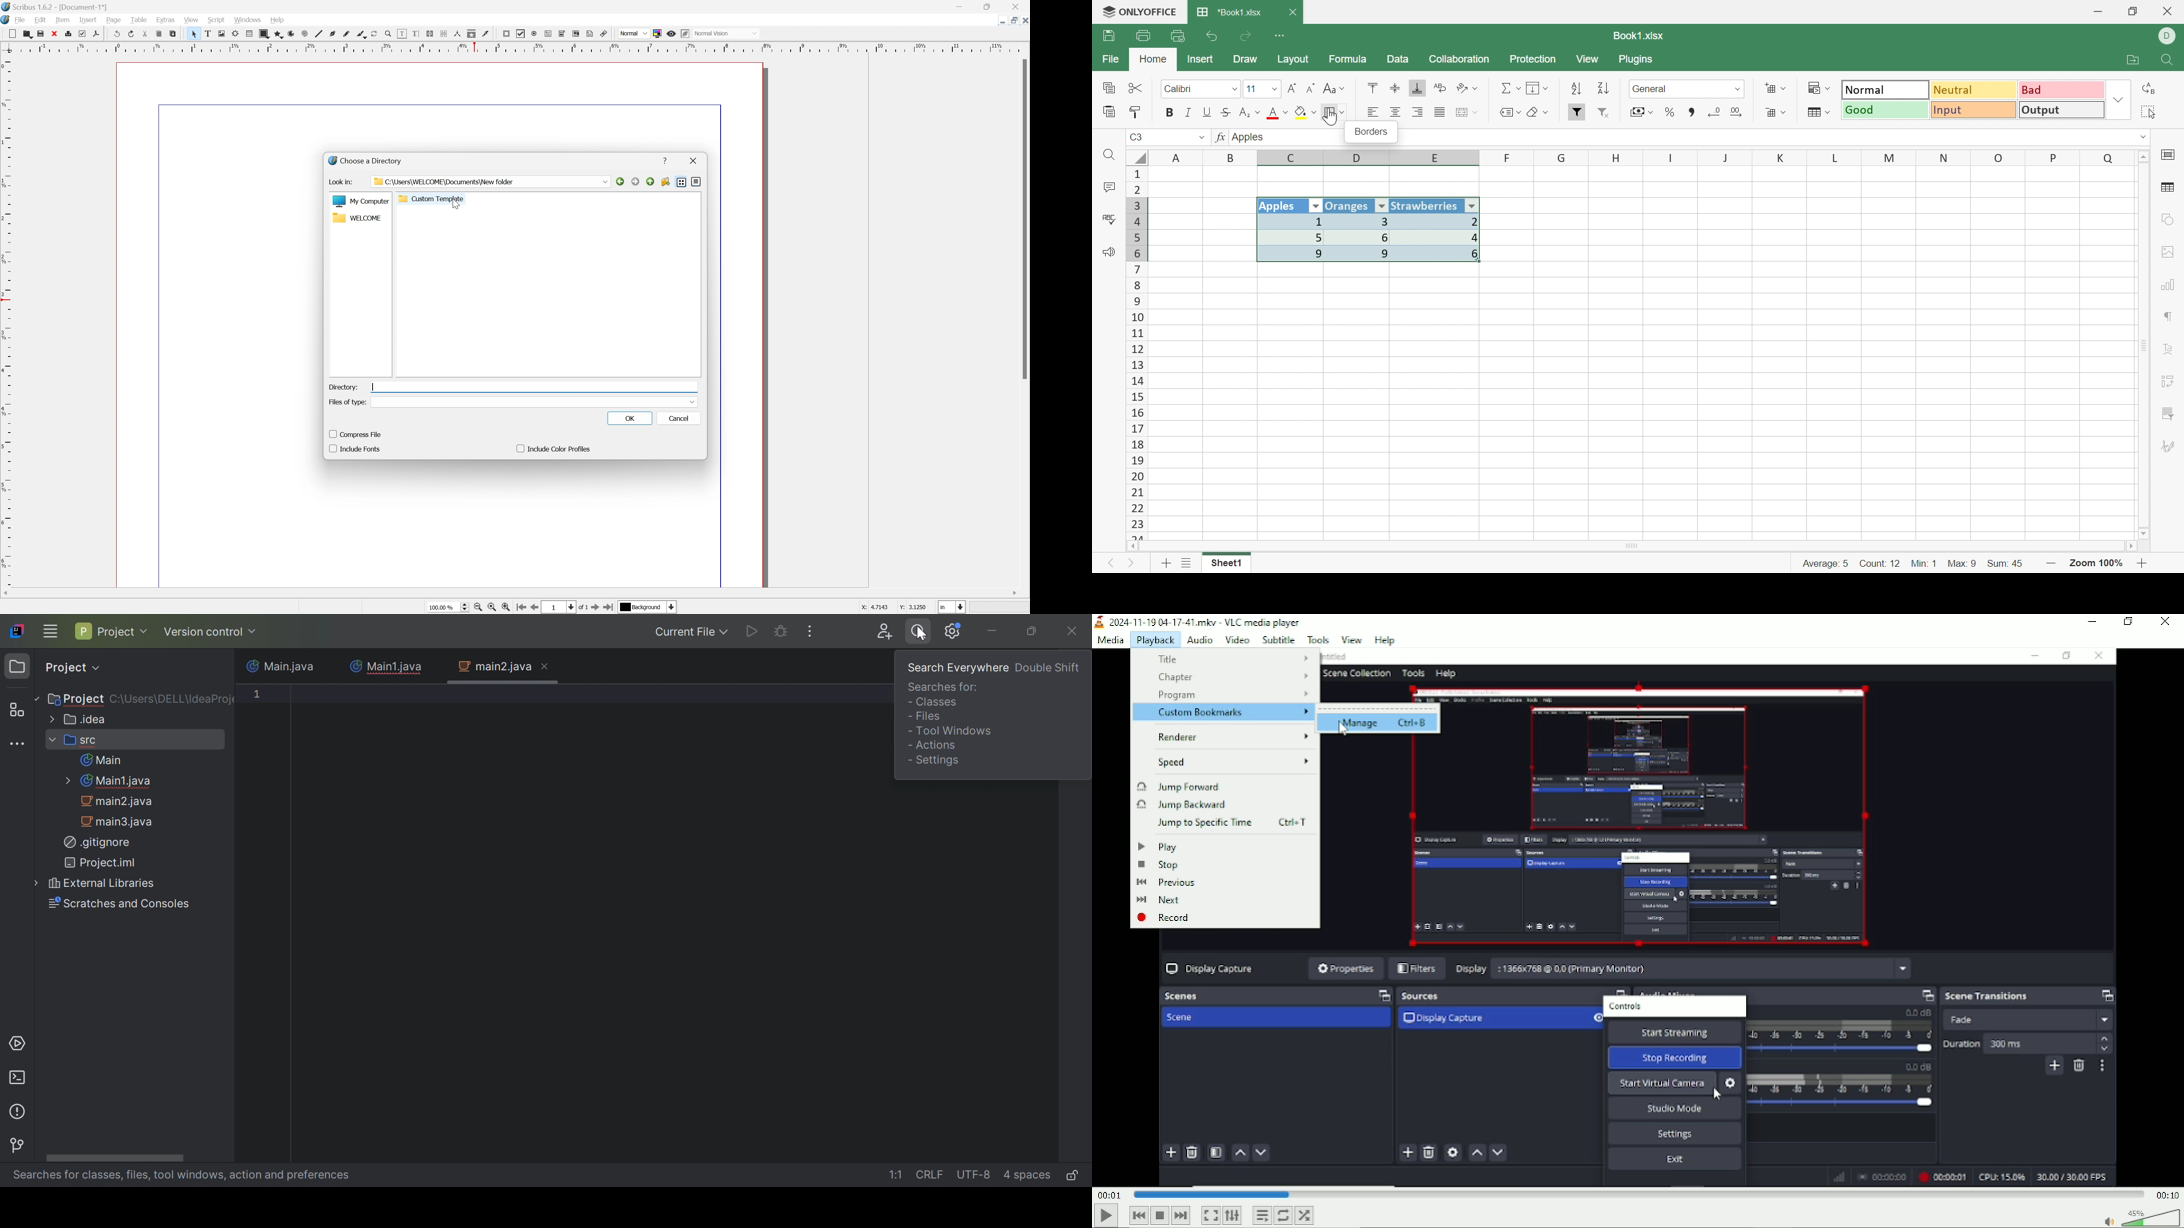 Image resolution: width=2184 pixels, height=1232 pixels. I want to click on save, so click(41, 32).